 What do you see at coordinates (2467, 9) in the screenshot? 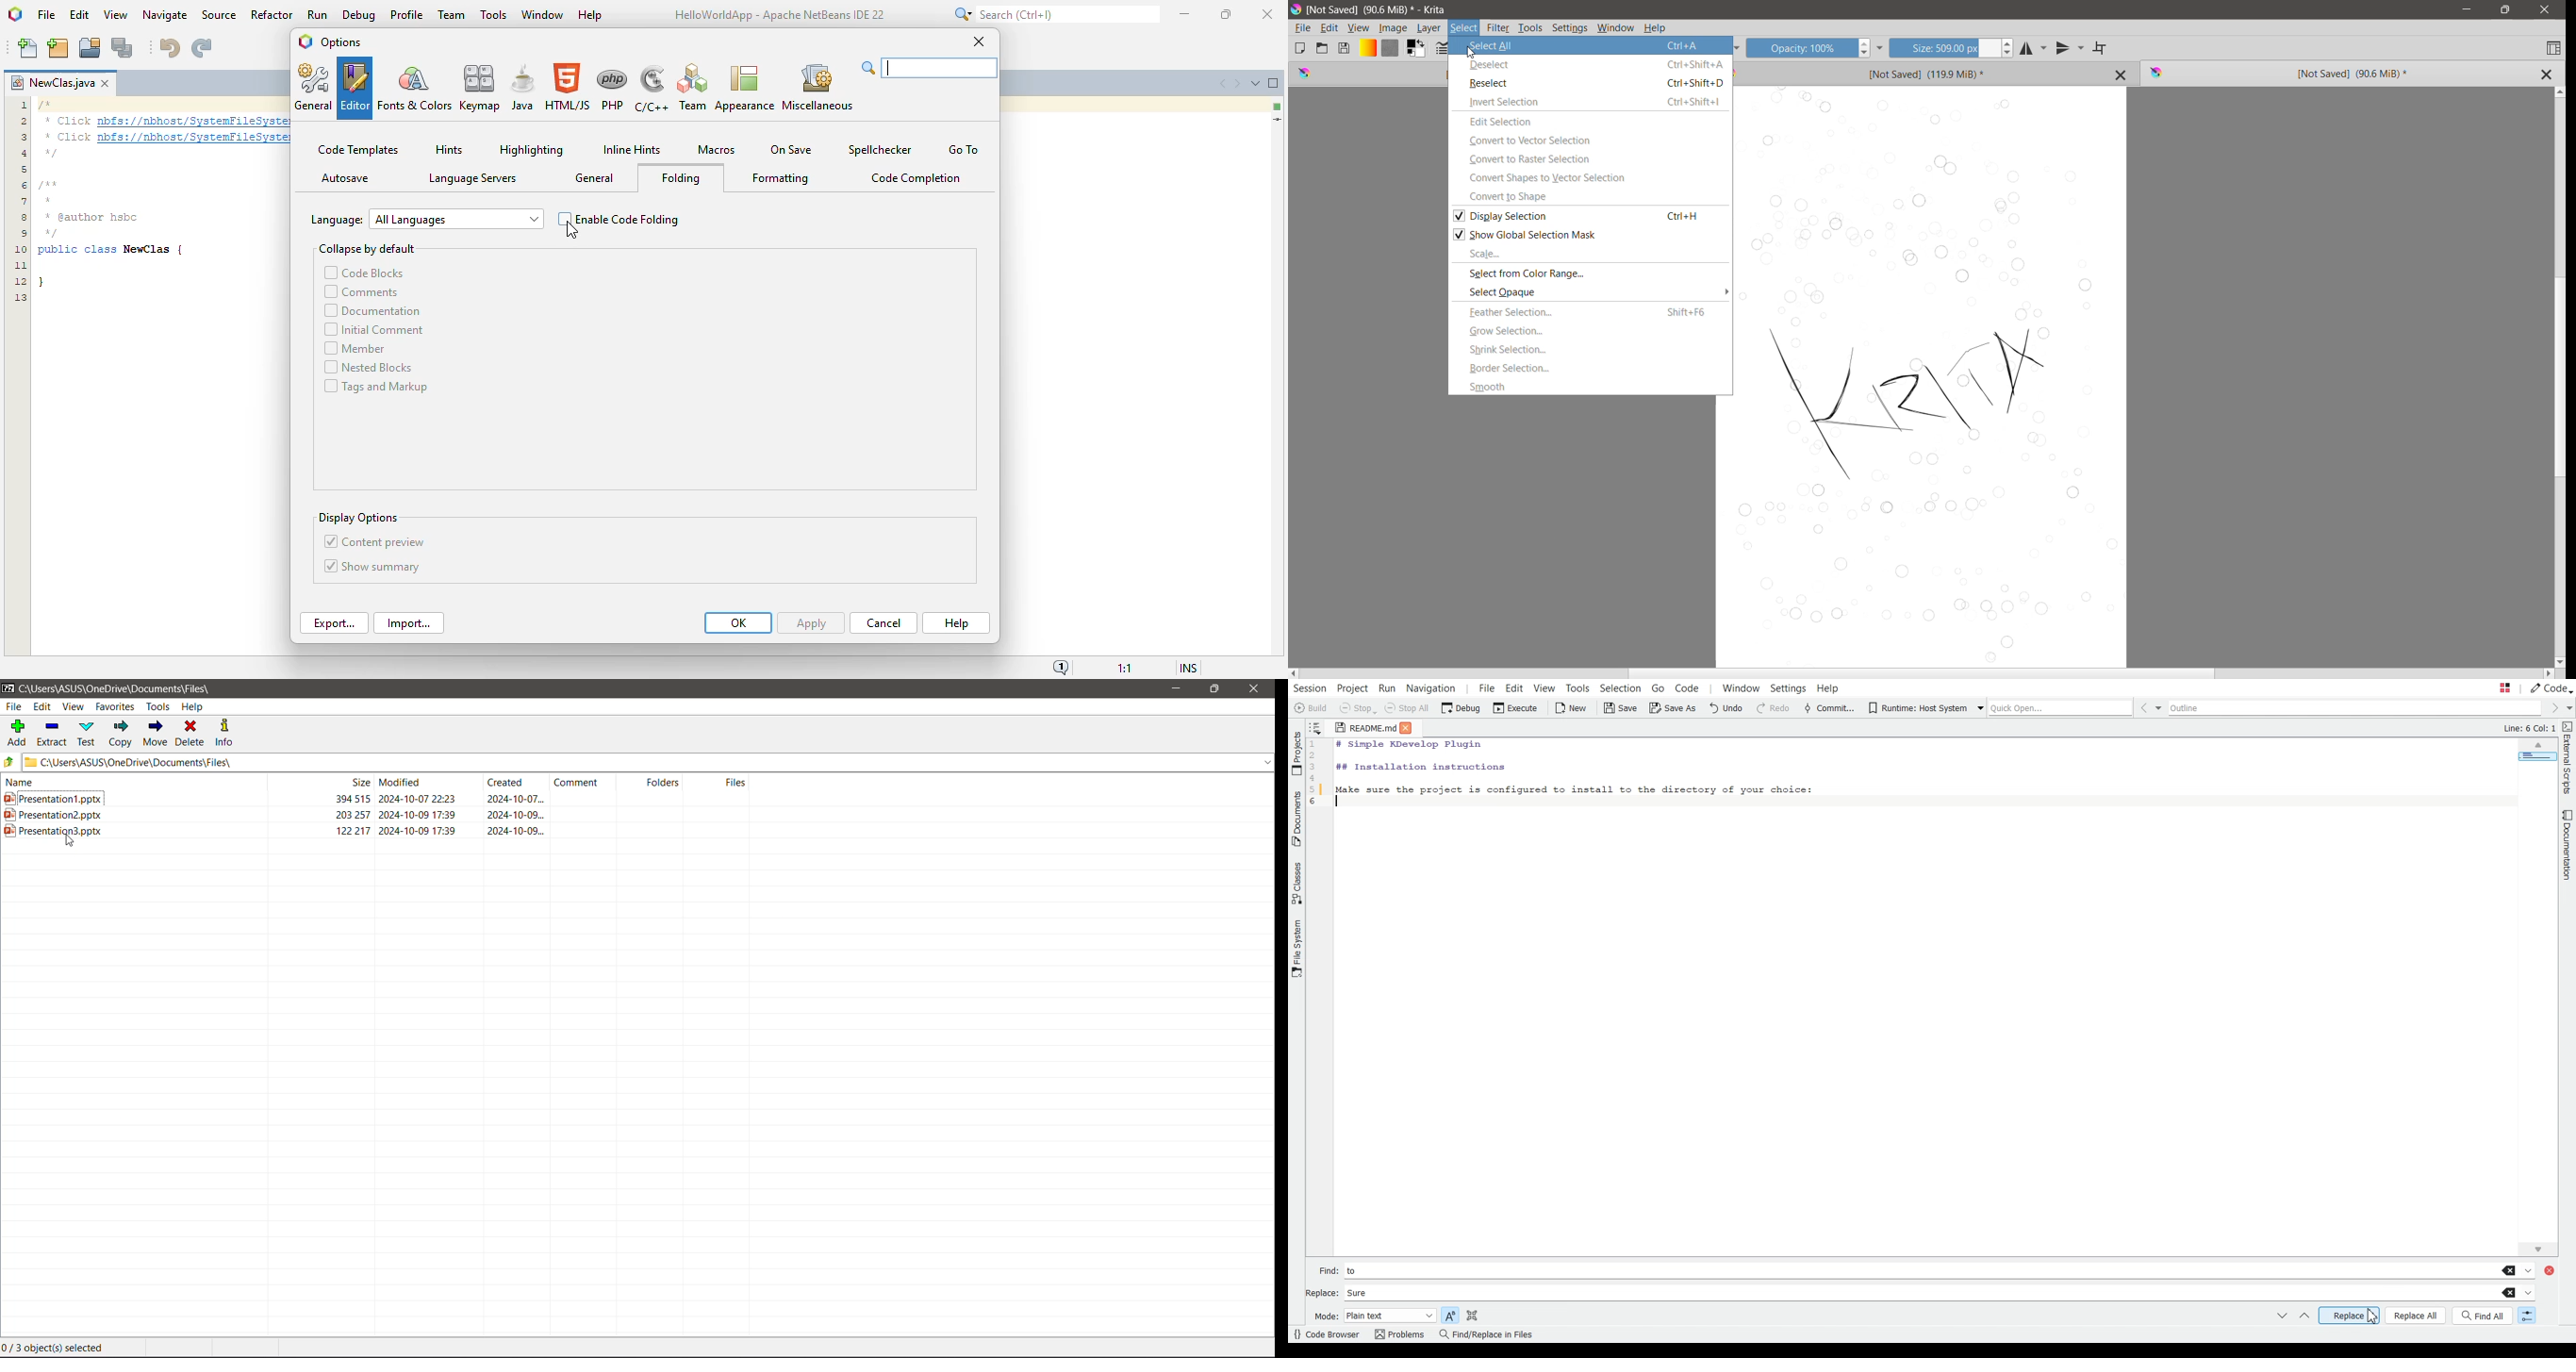
I see `Minimize` at bounding box center [2467, 9].